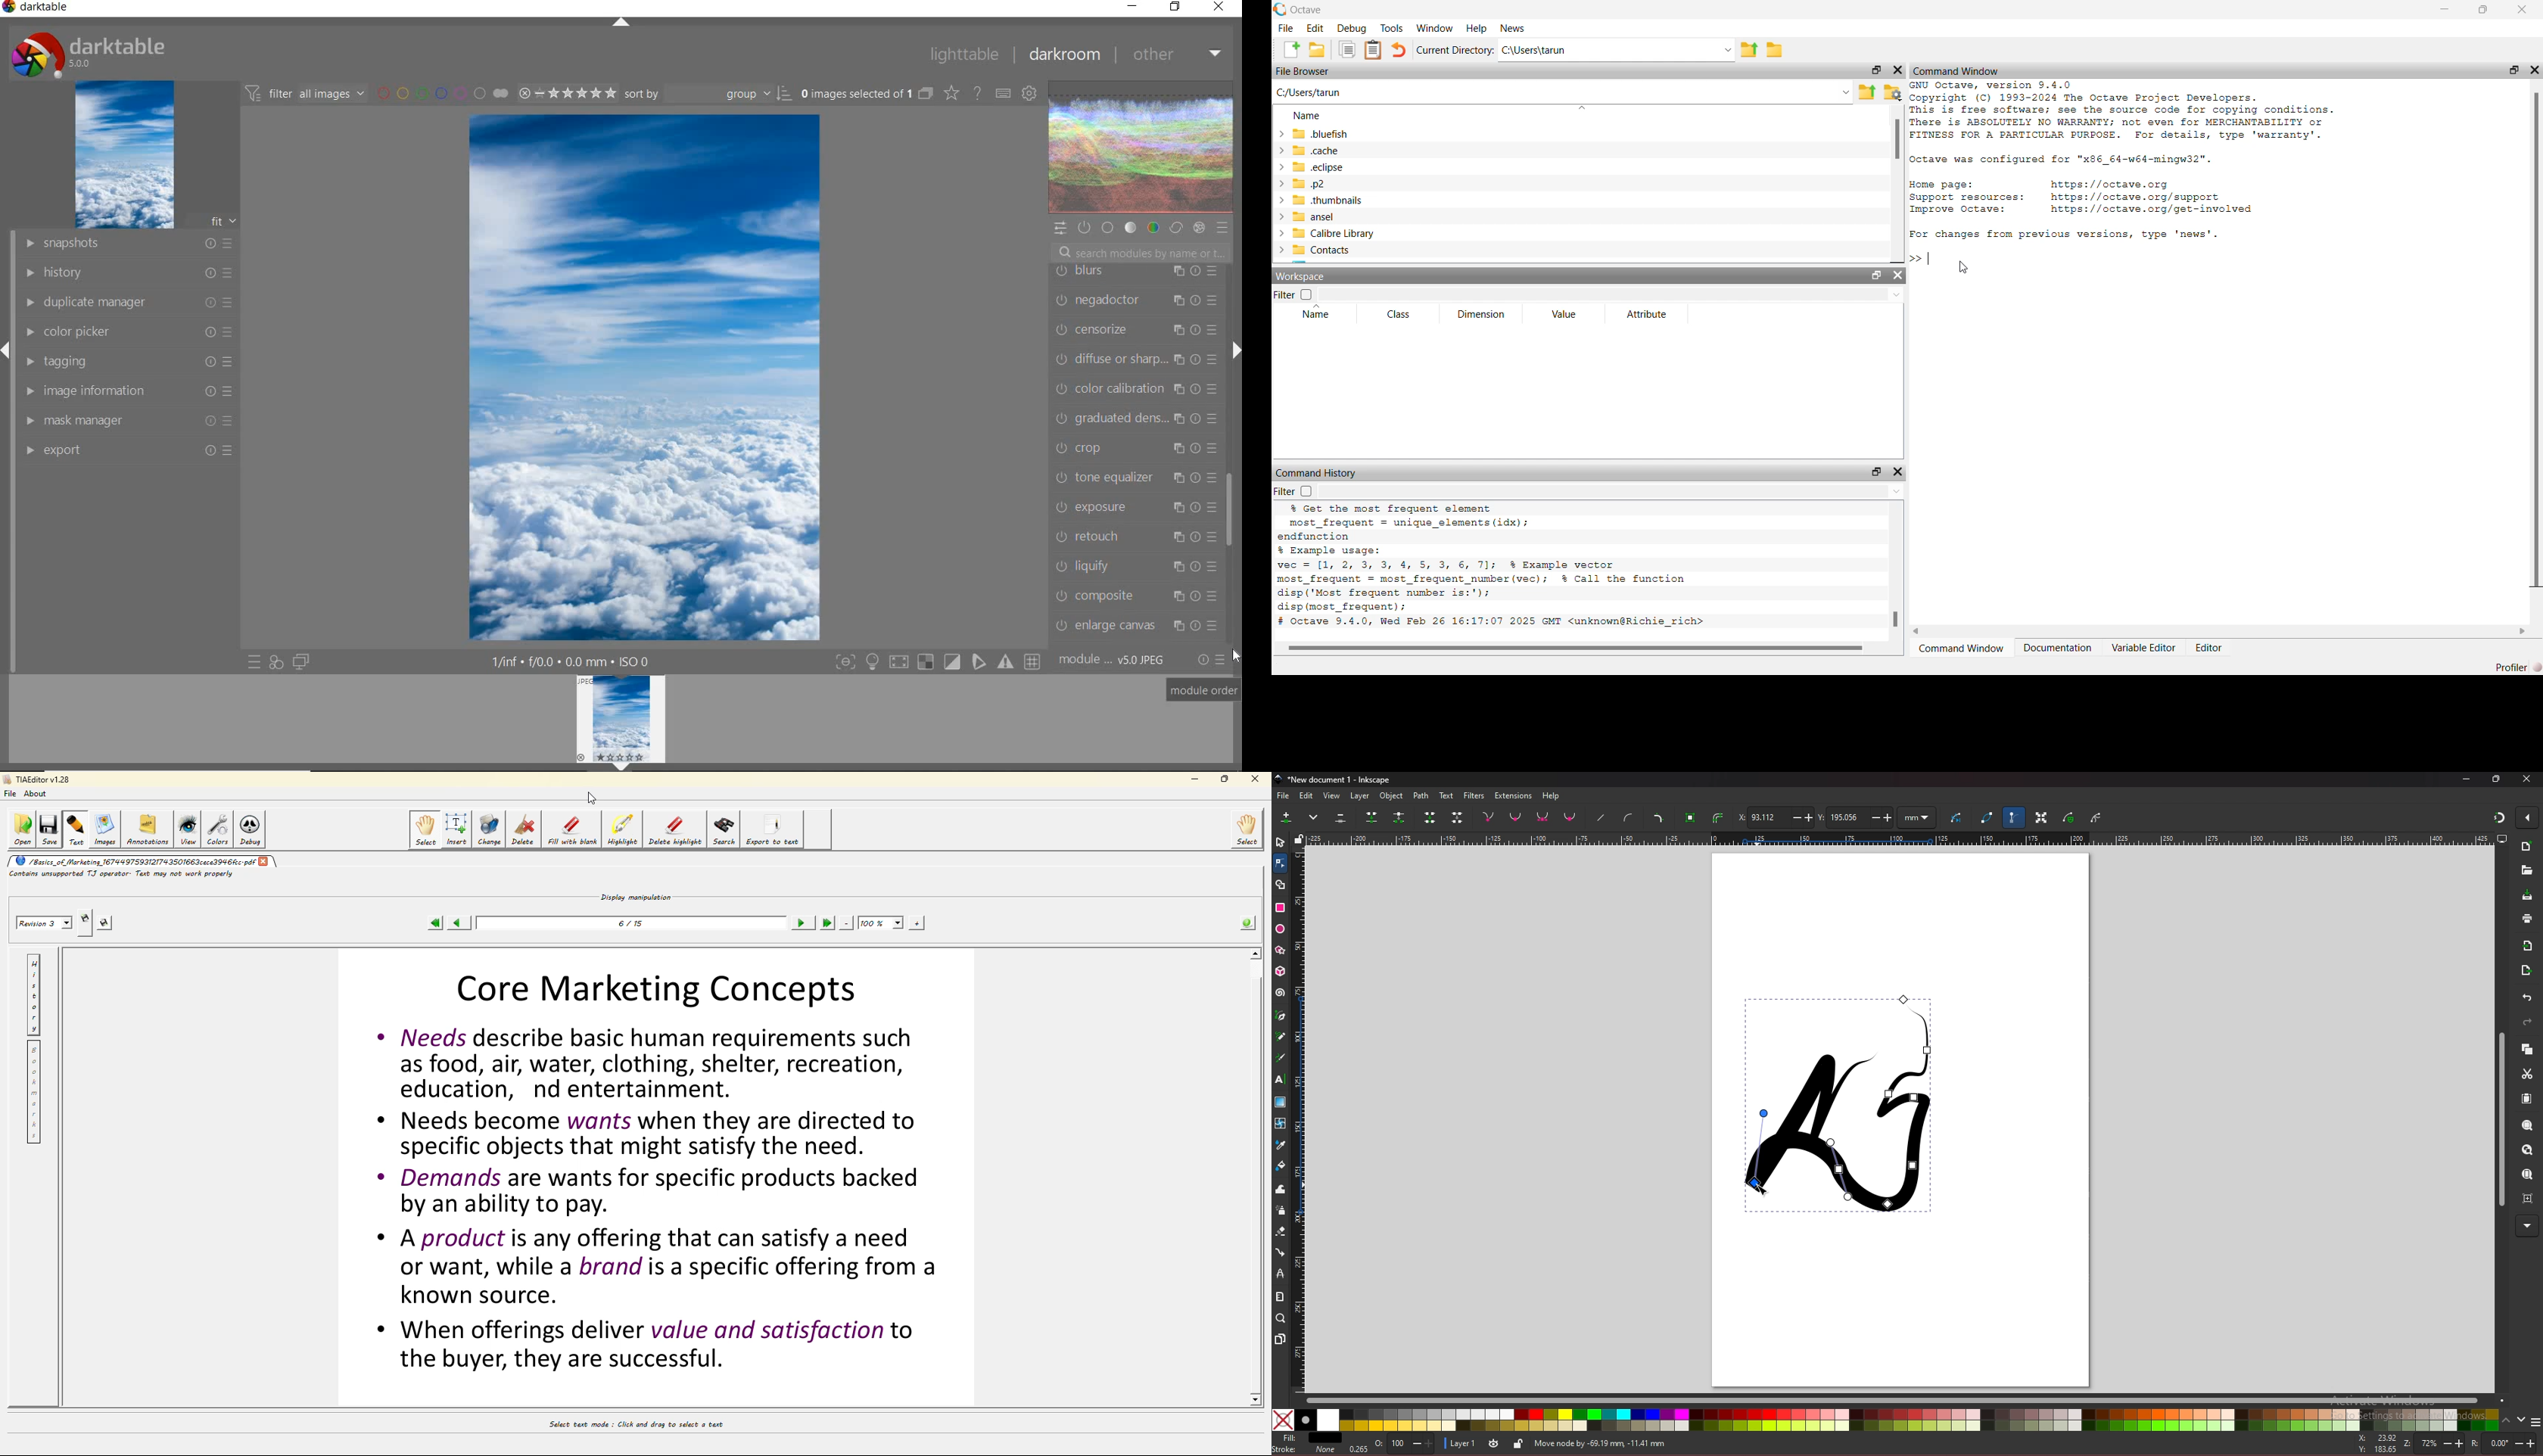 The height and width of the screenshot is (1456, 2548). Describe the element at coordinates (1003, 95) in the screenshot. I see `DEFINE KEYBOARD SHORTCUT` at that location.